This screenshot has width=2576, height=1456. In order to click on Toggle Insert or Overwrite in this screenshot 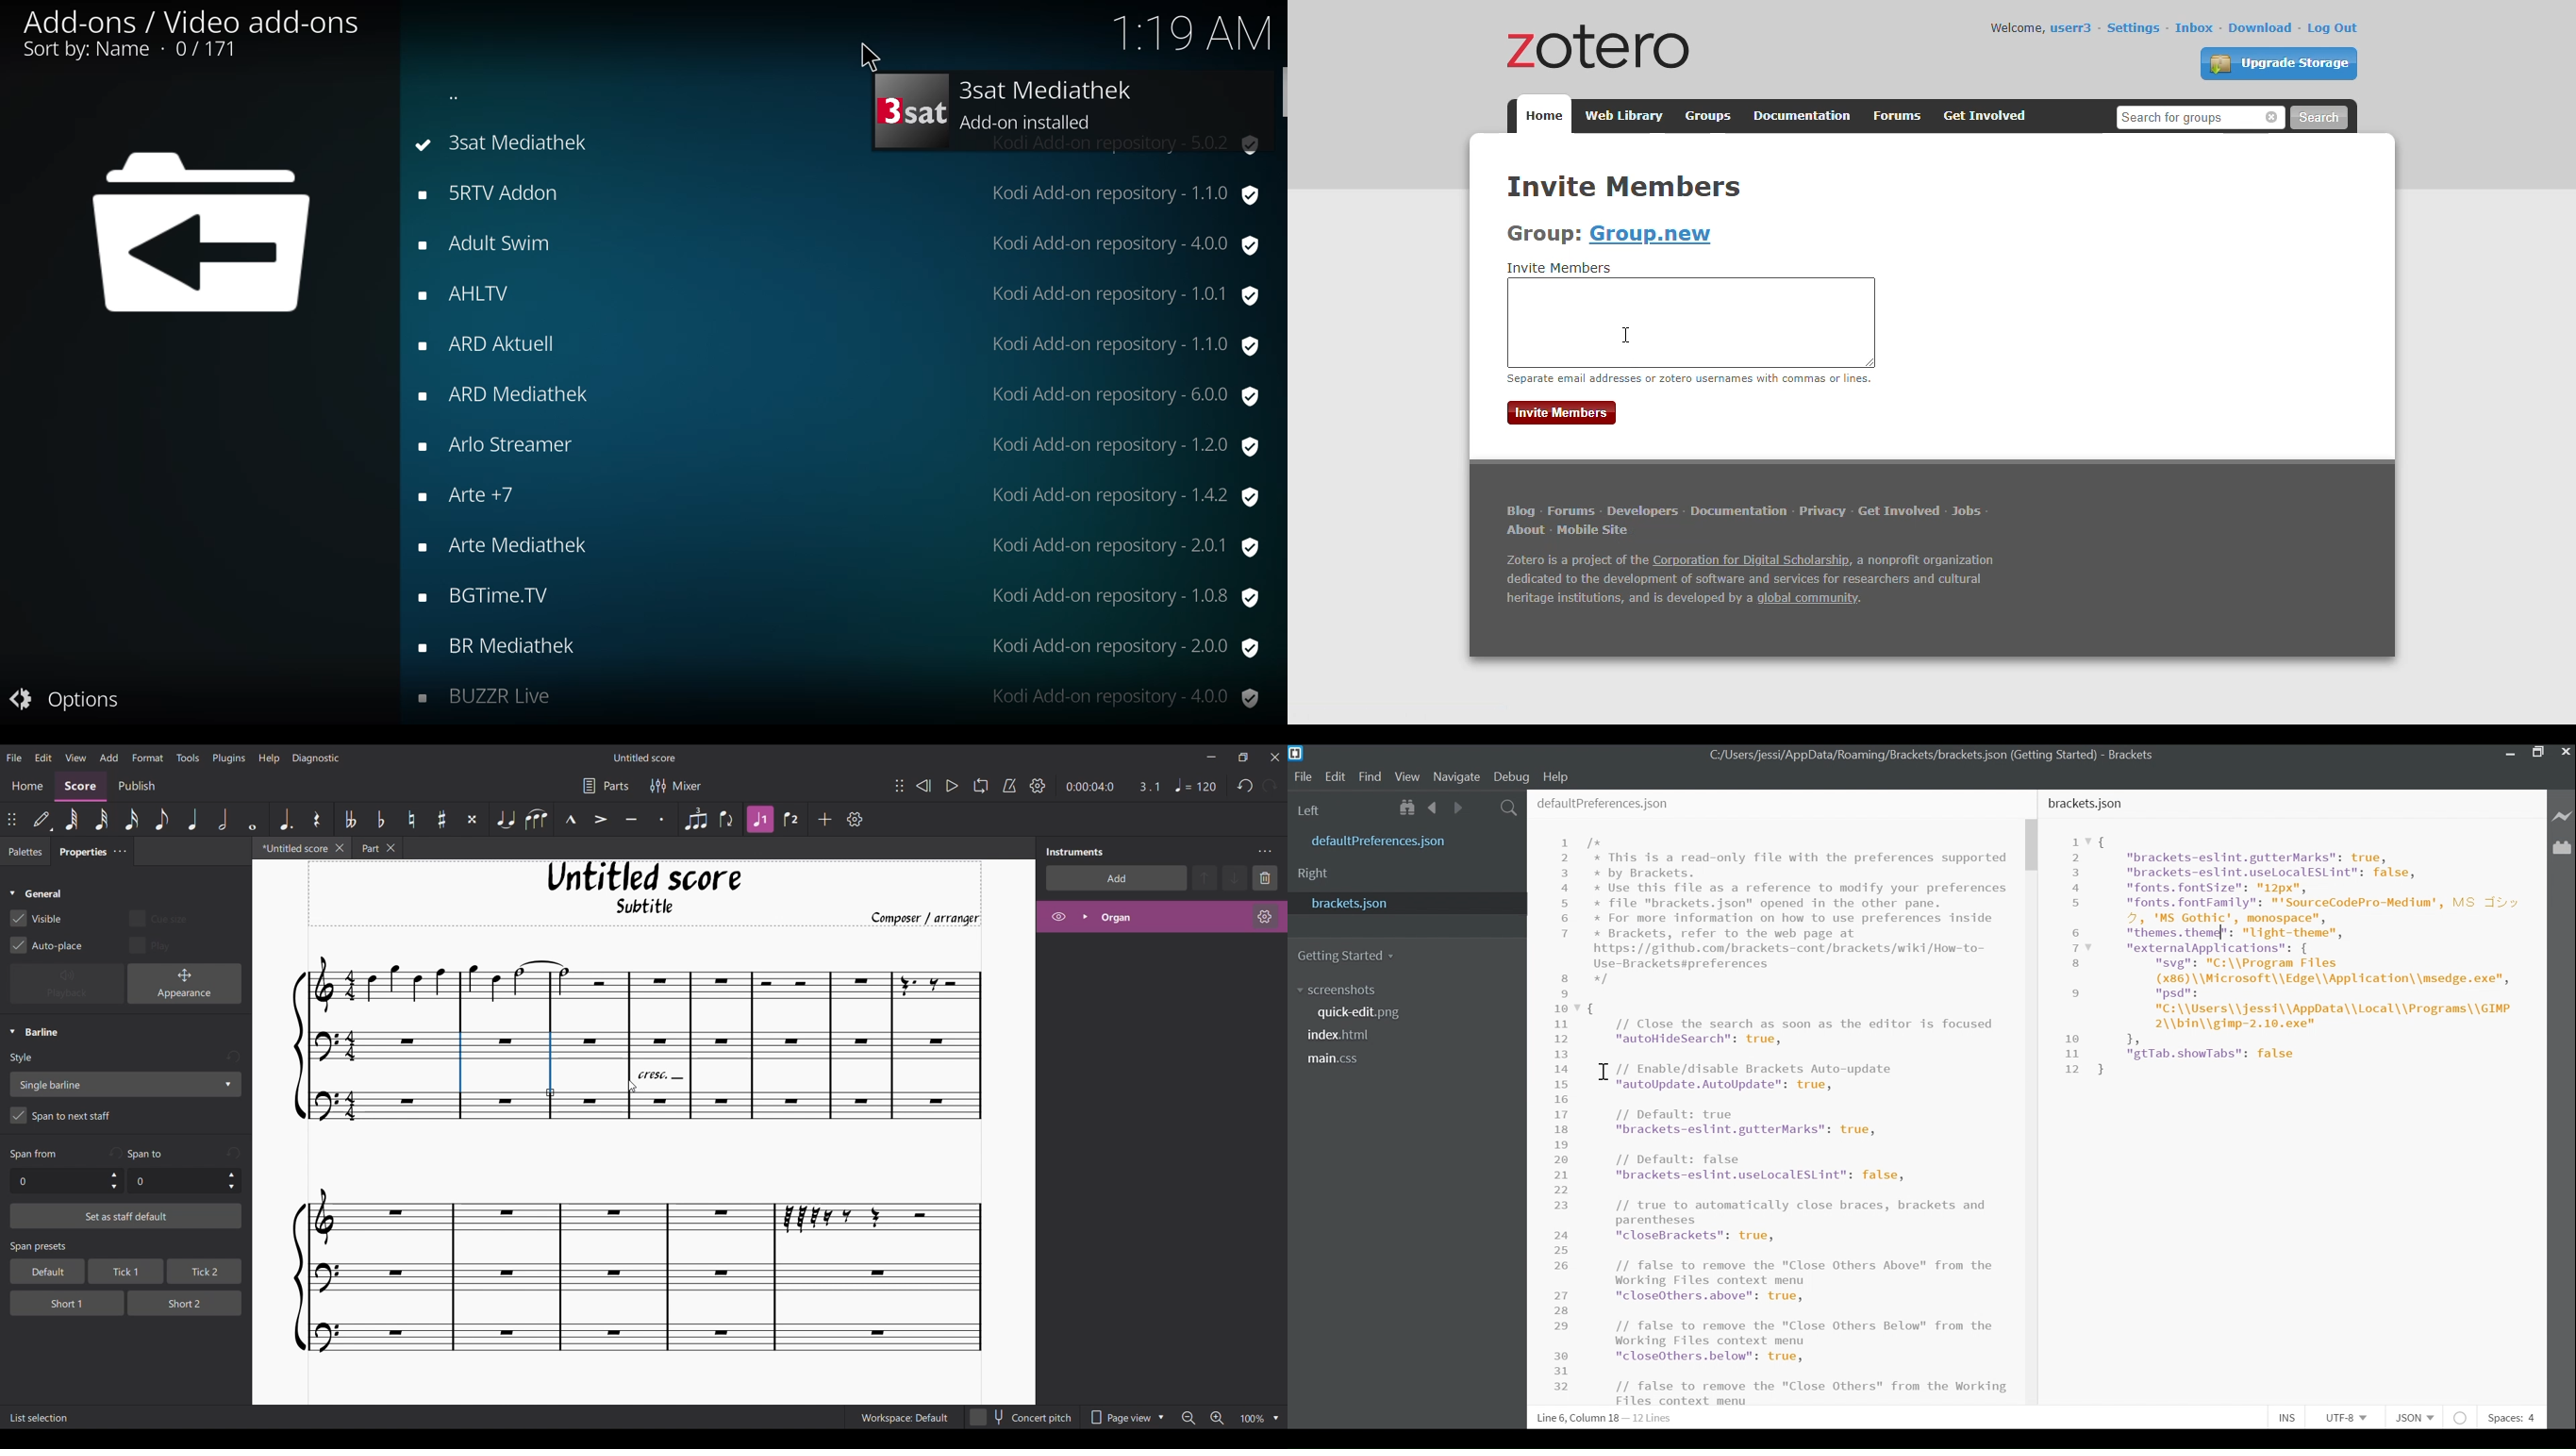, I will do `click(2288, 1419)`.